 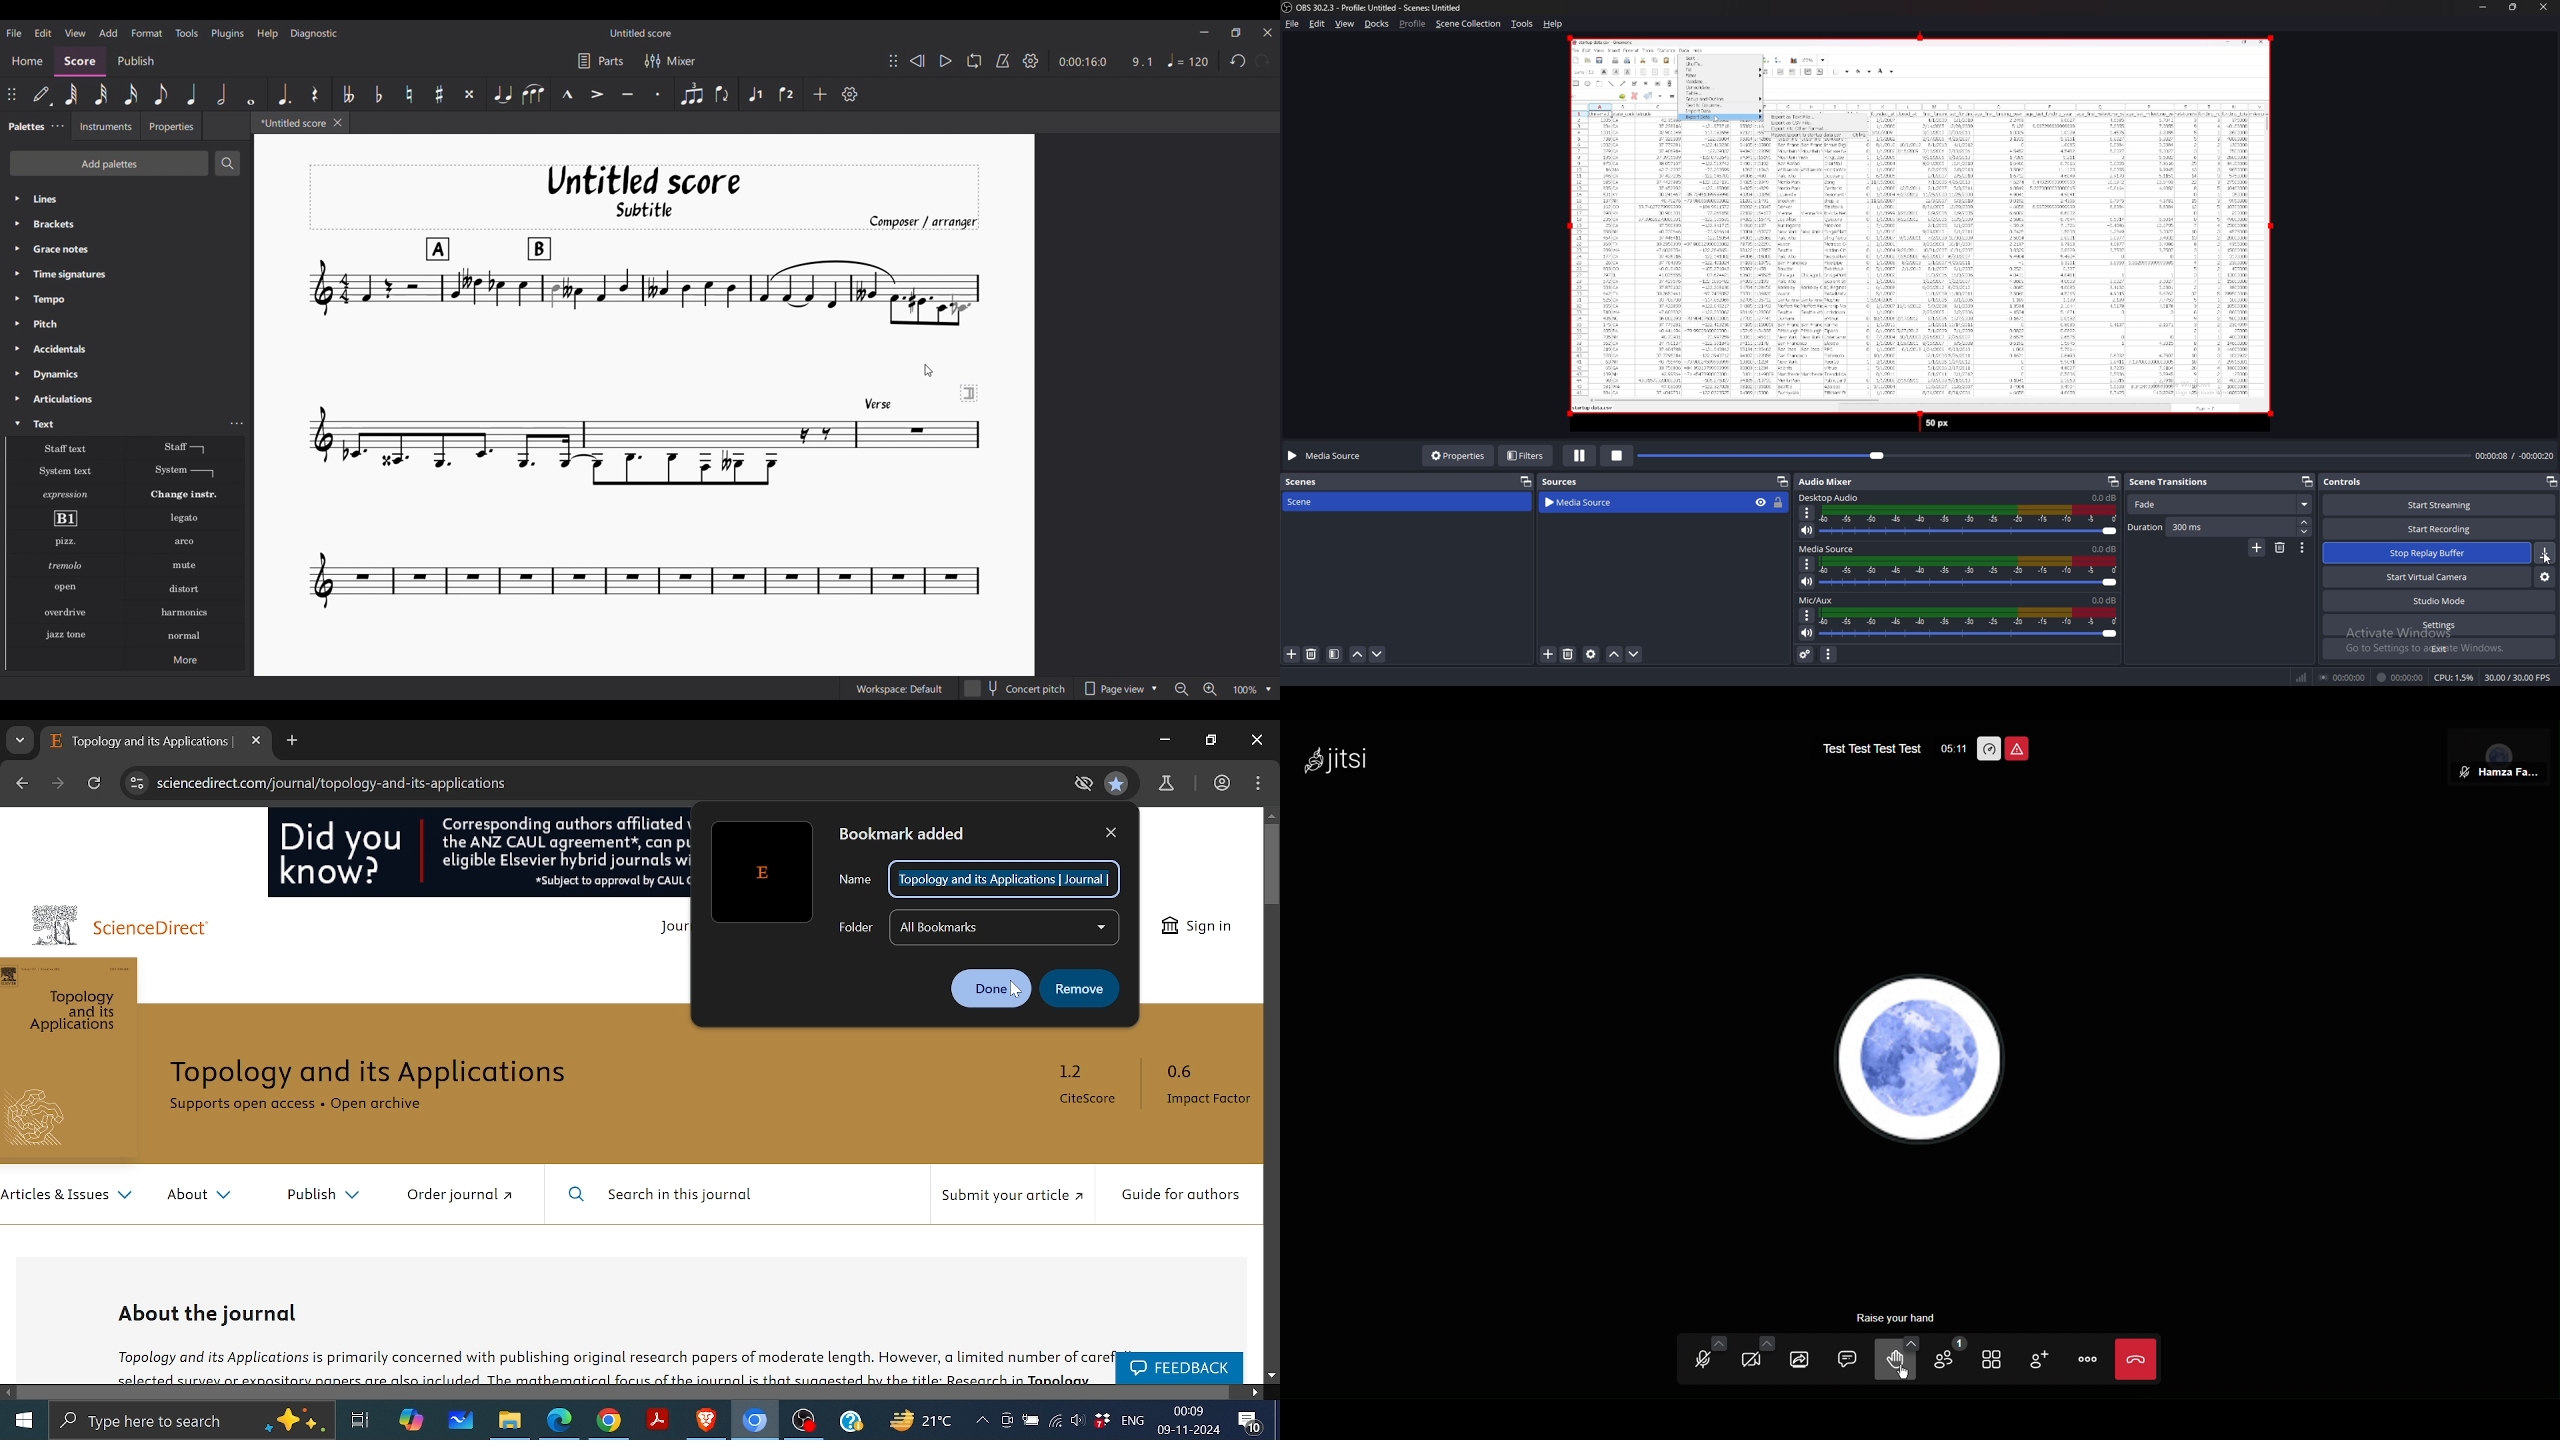 What do you see at coordinates (2439, 529) in the screenshot?
I see `start recording` at bounding box center [2439, 529].